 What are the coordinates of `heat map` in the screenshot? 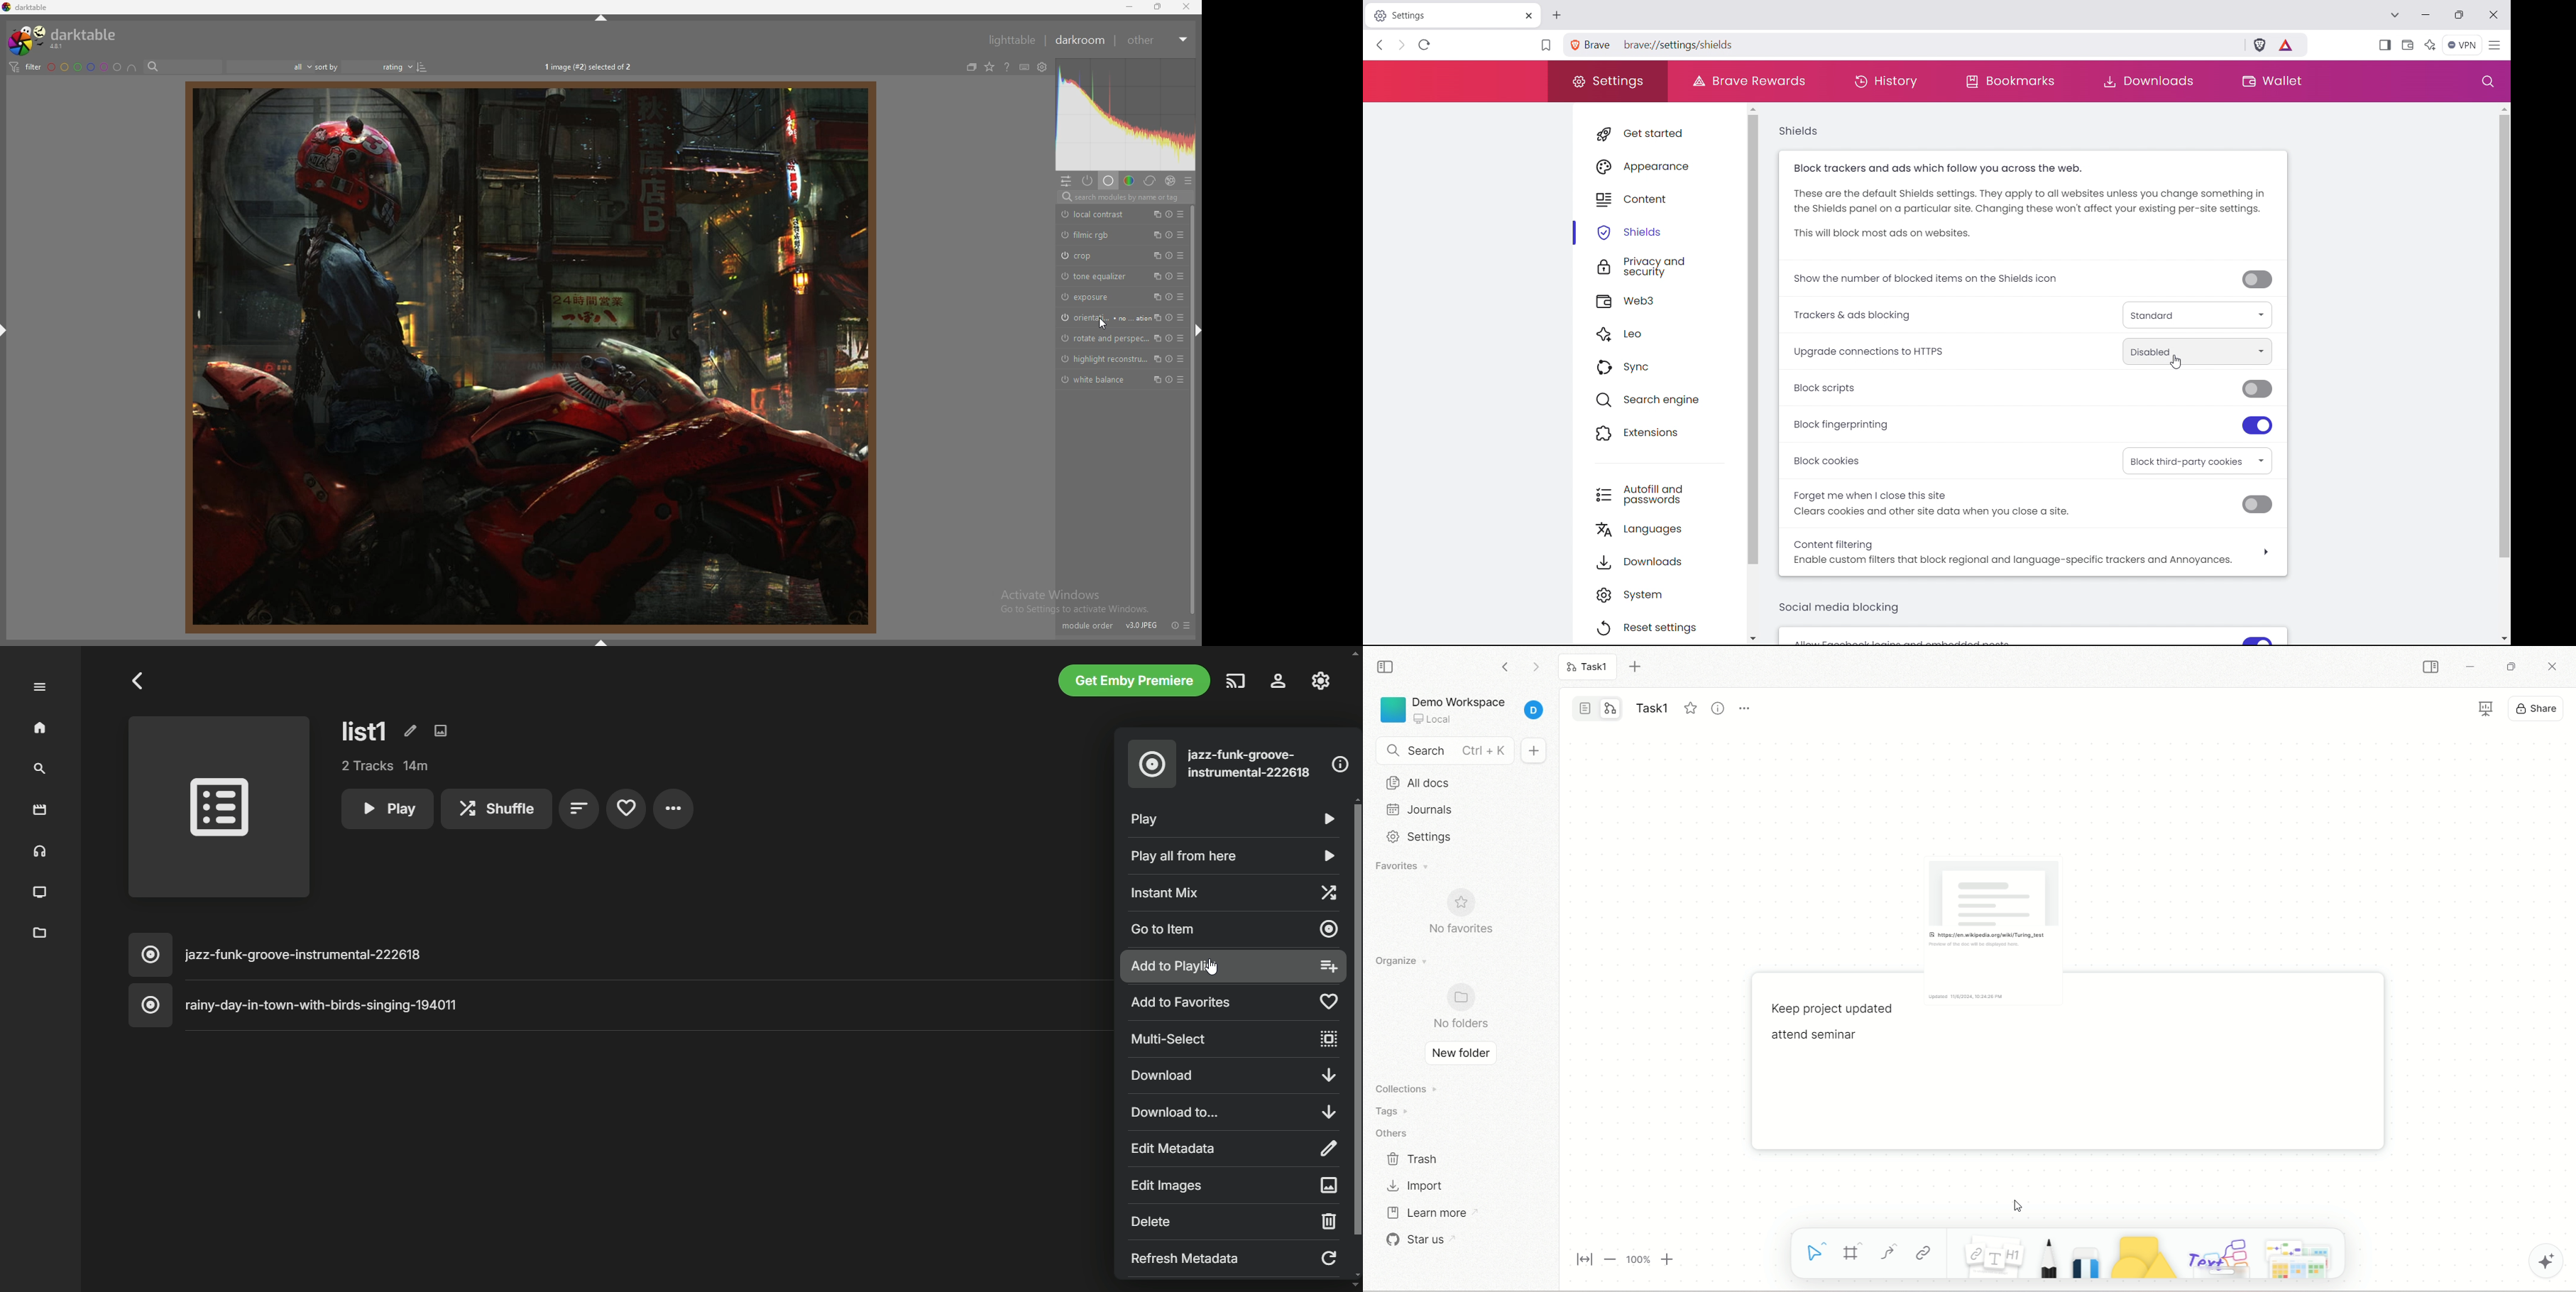 It's located at (1125, 115).